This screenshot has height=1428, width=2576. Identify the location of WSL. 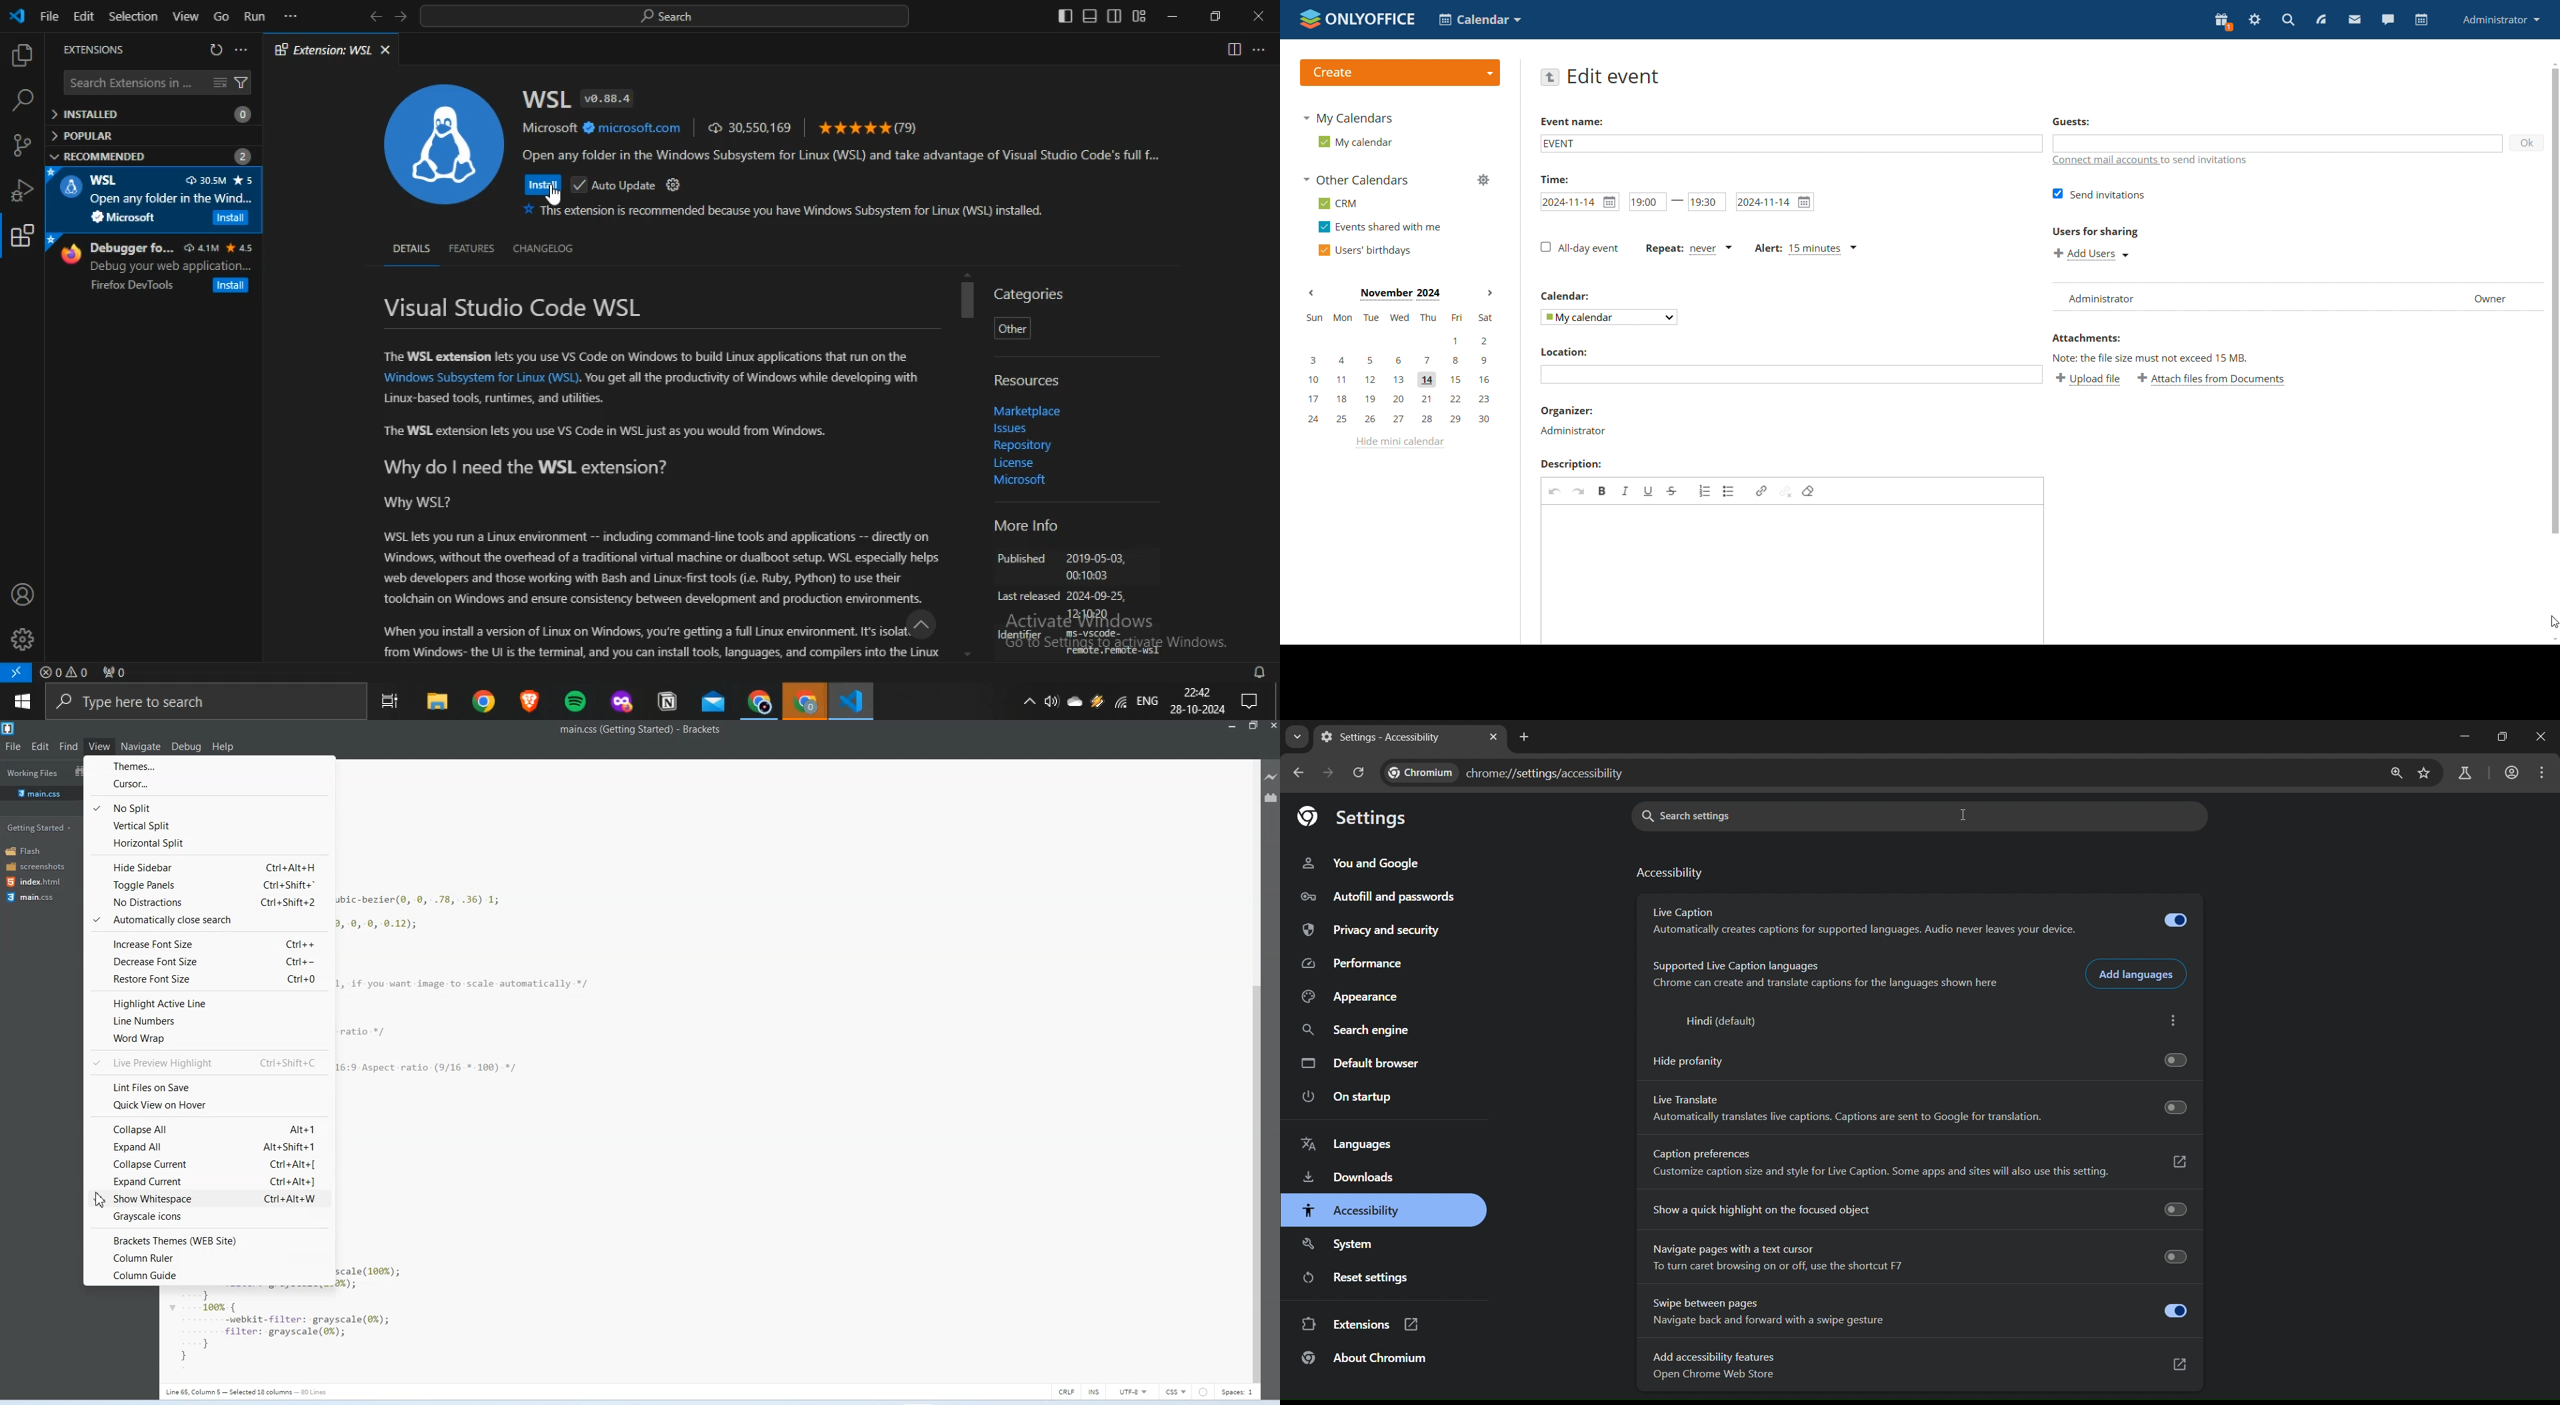
(104, 180).